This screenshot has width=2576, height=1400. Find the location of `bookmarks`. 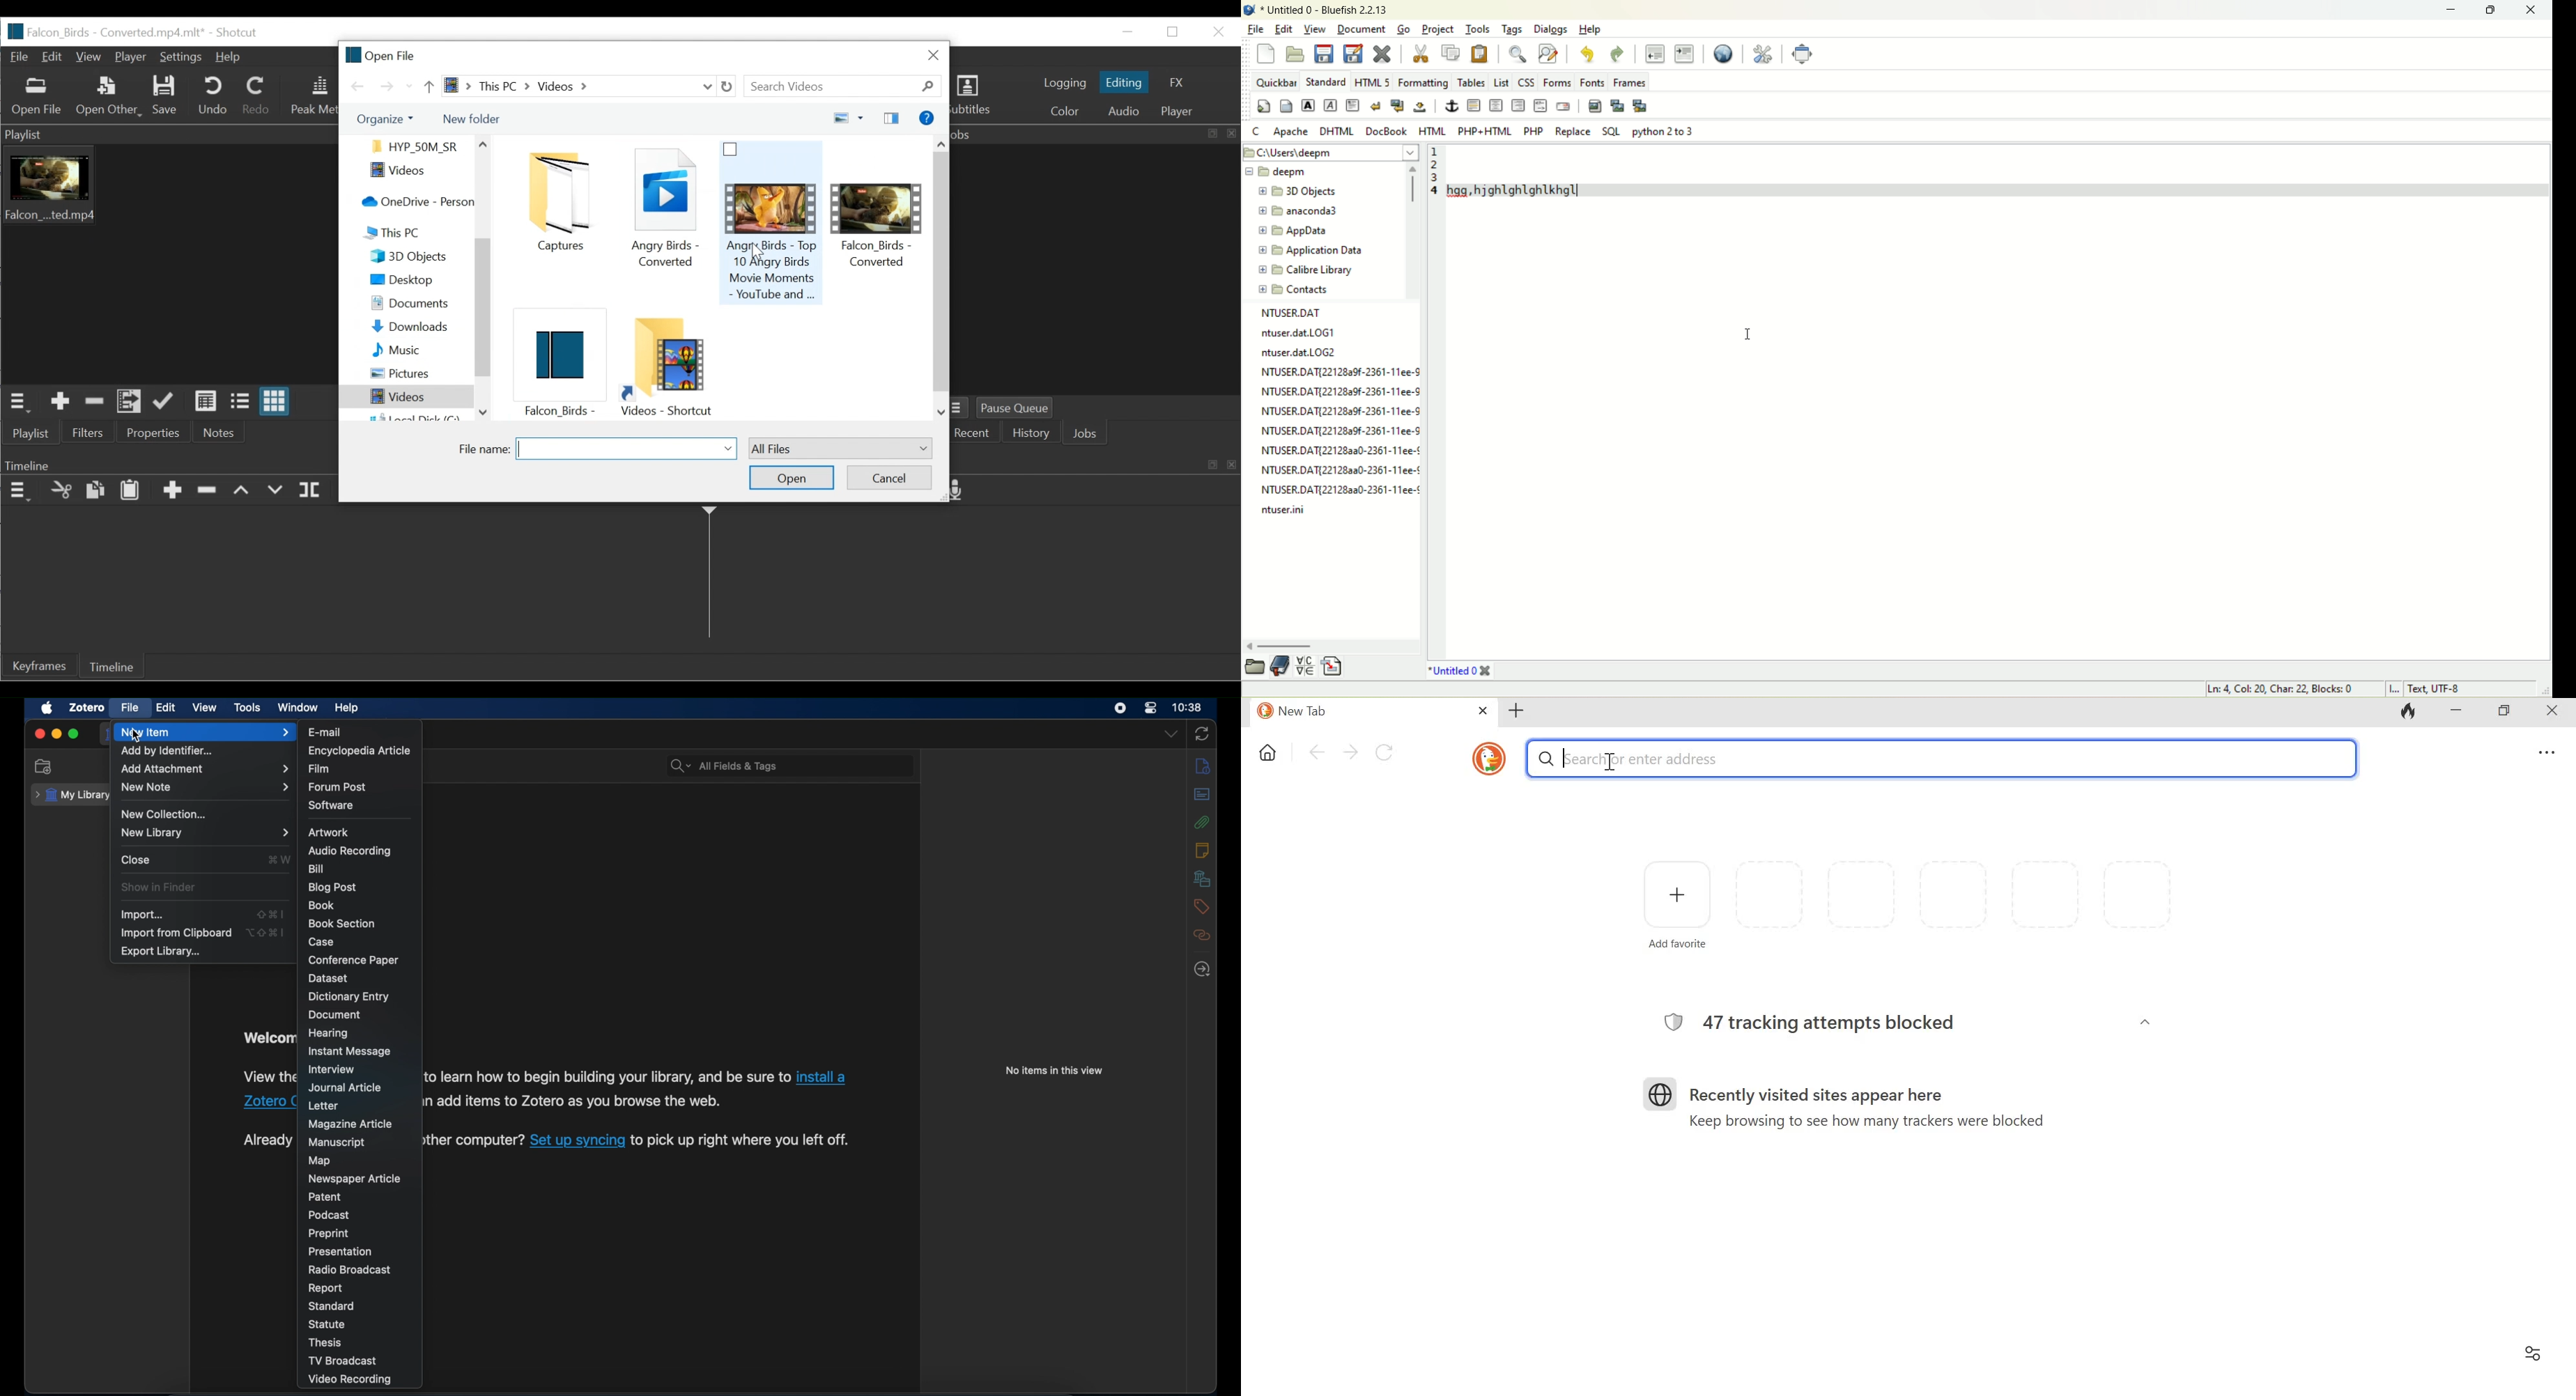

bookmarks is located at coordinates (1281, 667).